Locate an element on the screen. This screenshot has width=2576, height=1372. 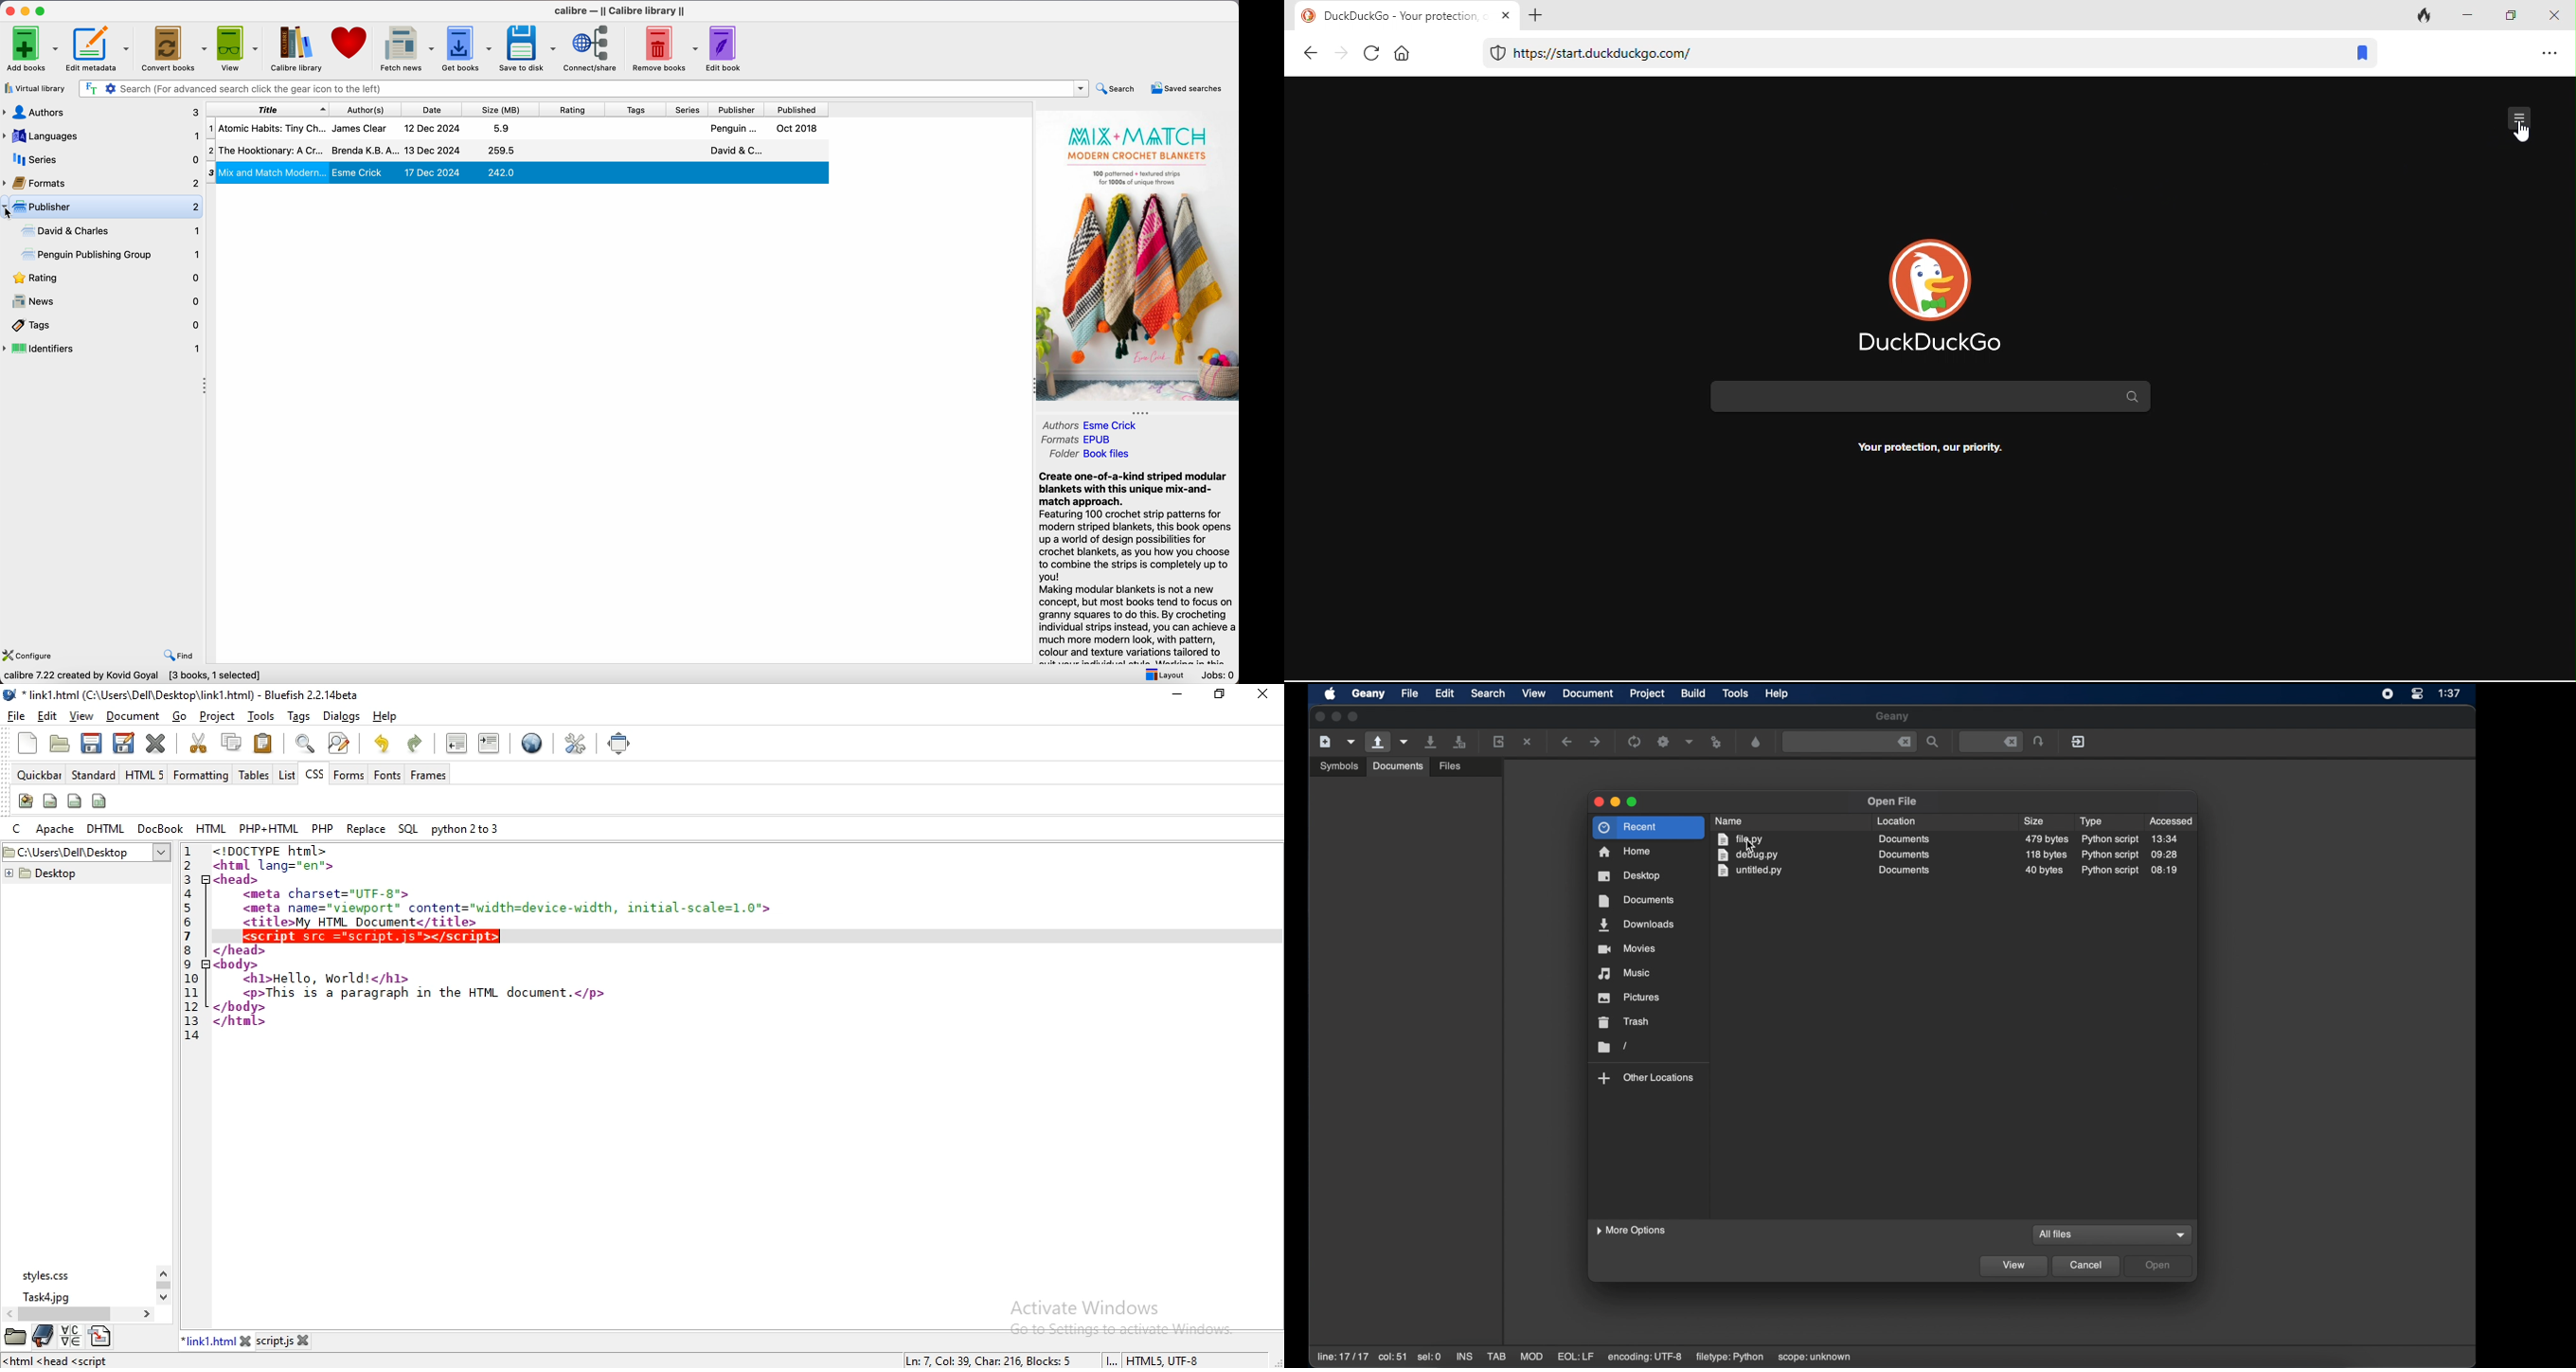
8 is located at coordinates (187, 951).